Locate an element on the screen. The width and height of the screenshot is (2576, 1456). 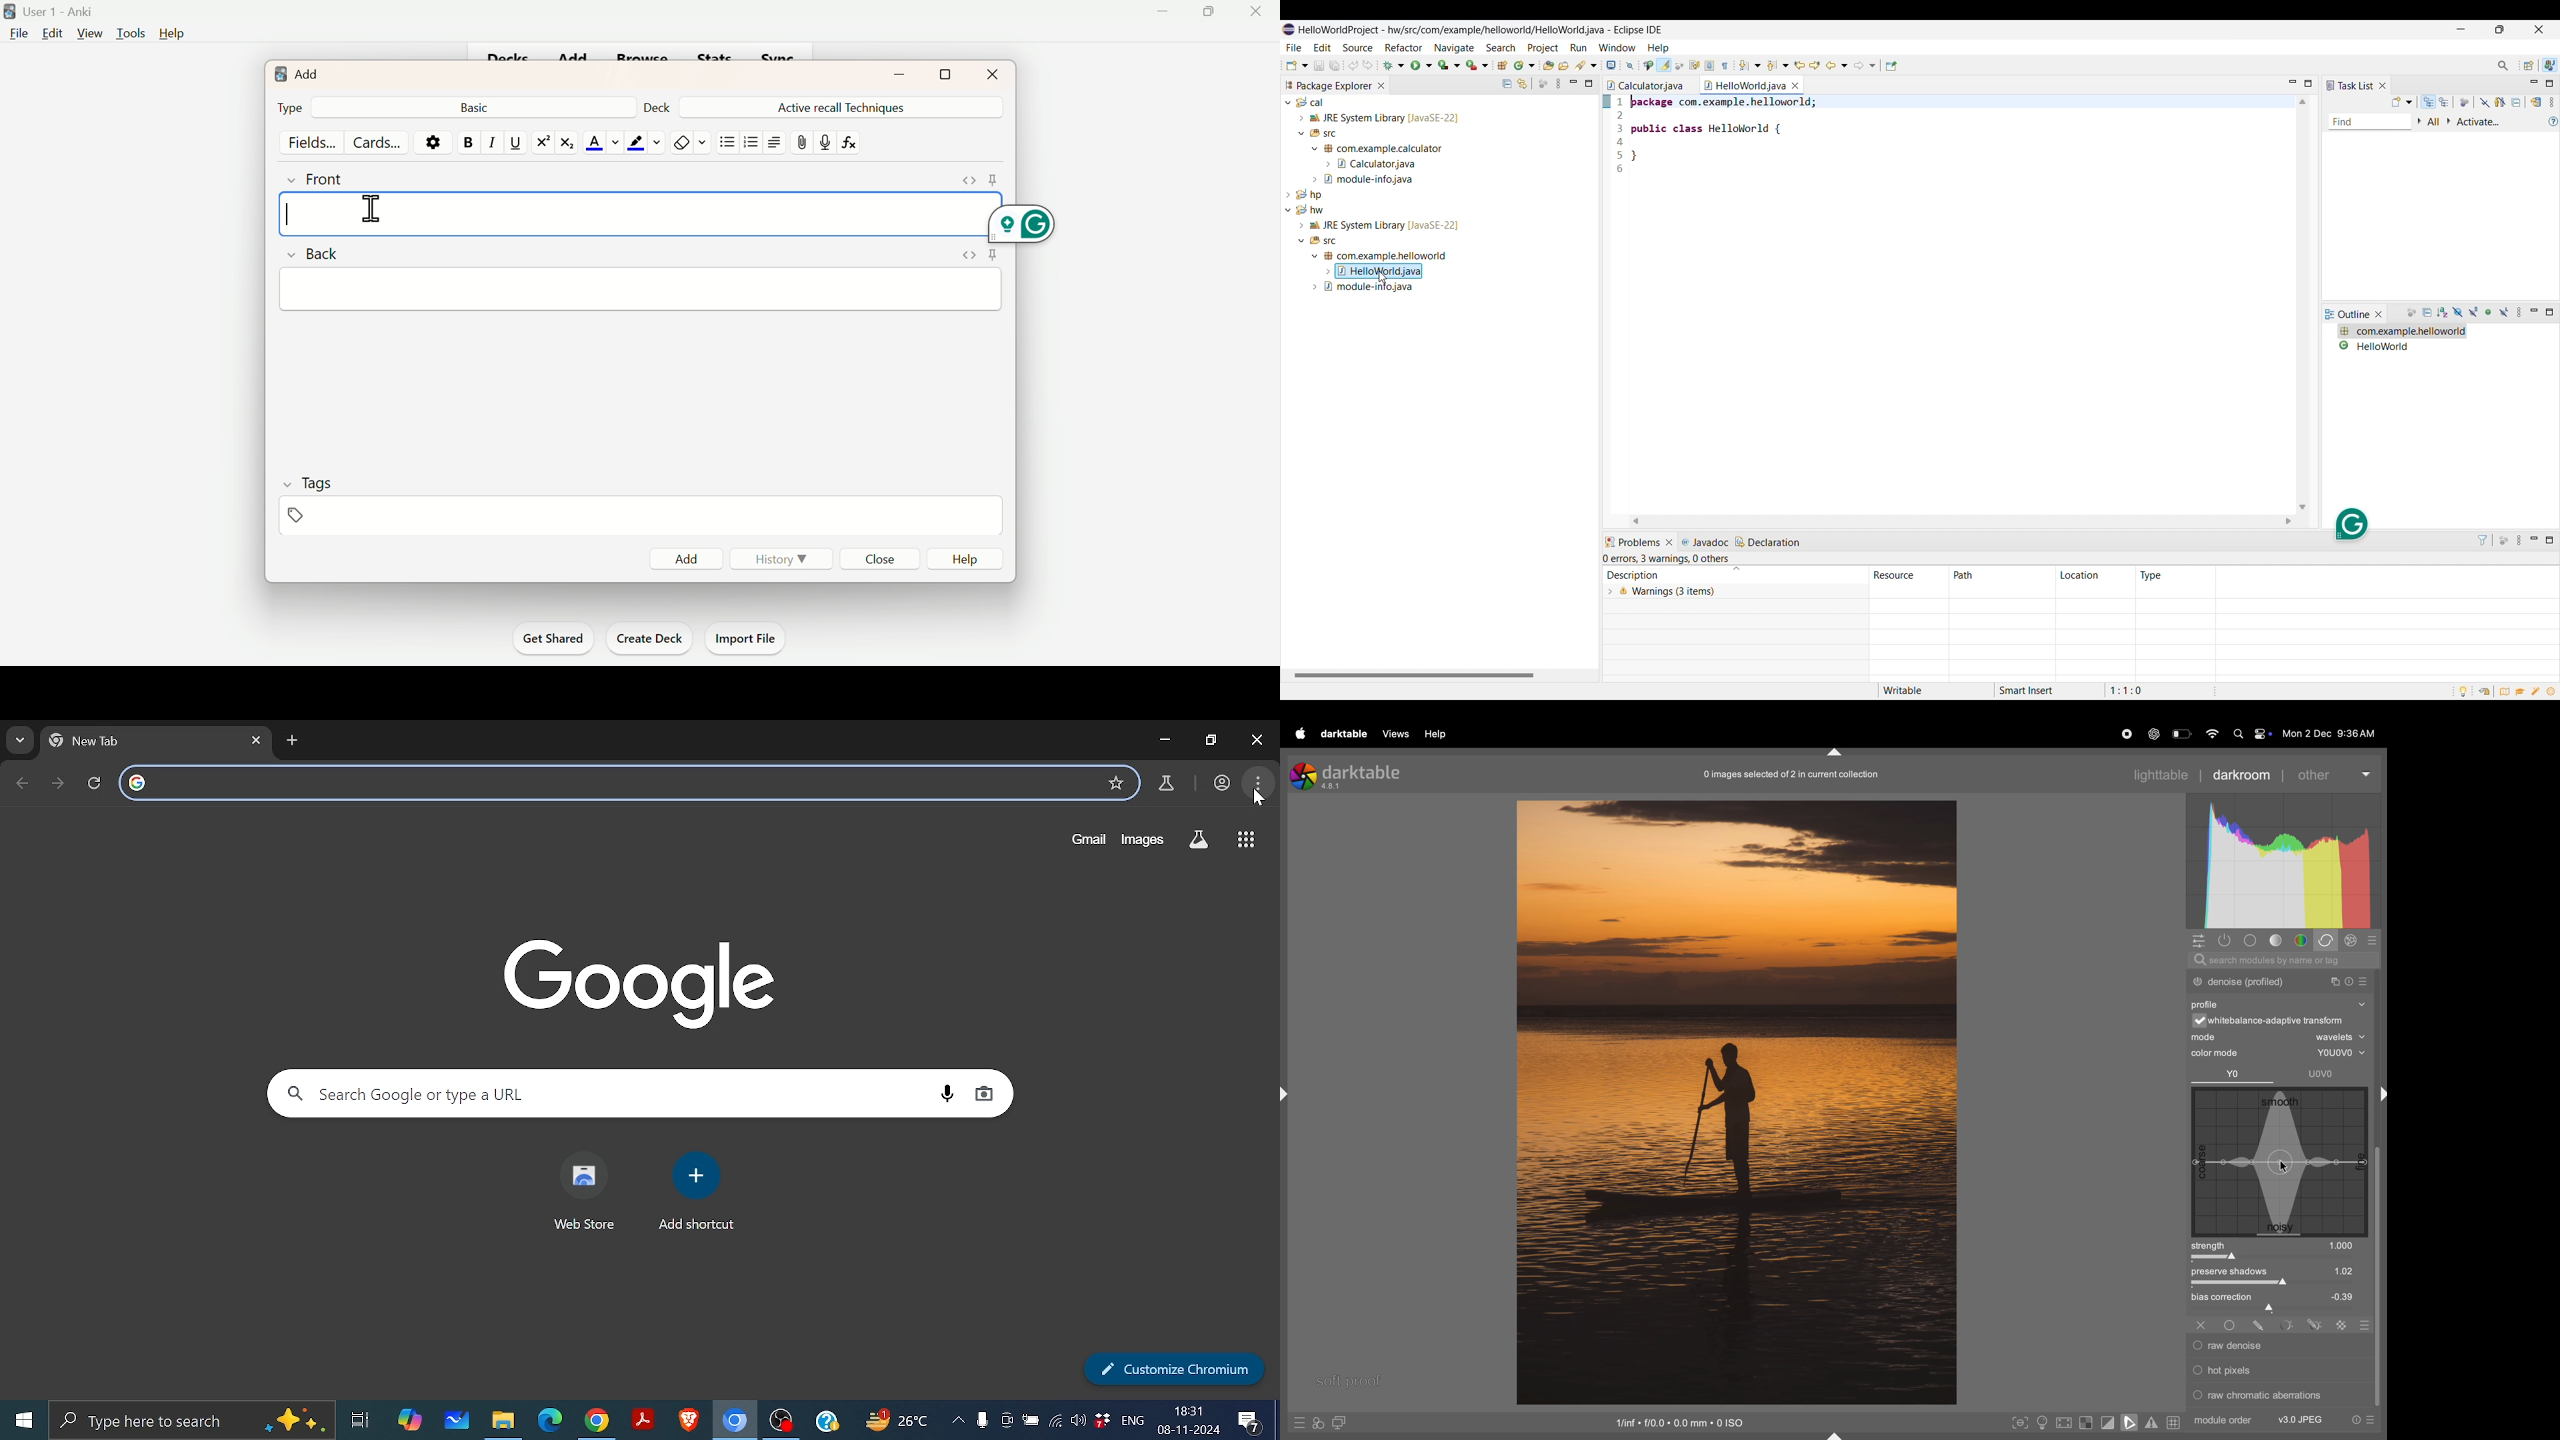
toggle clipping indication is located at coordinates (2107, 1423).